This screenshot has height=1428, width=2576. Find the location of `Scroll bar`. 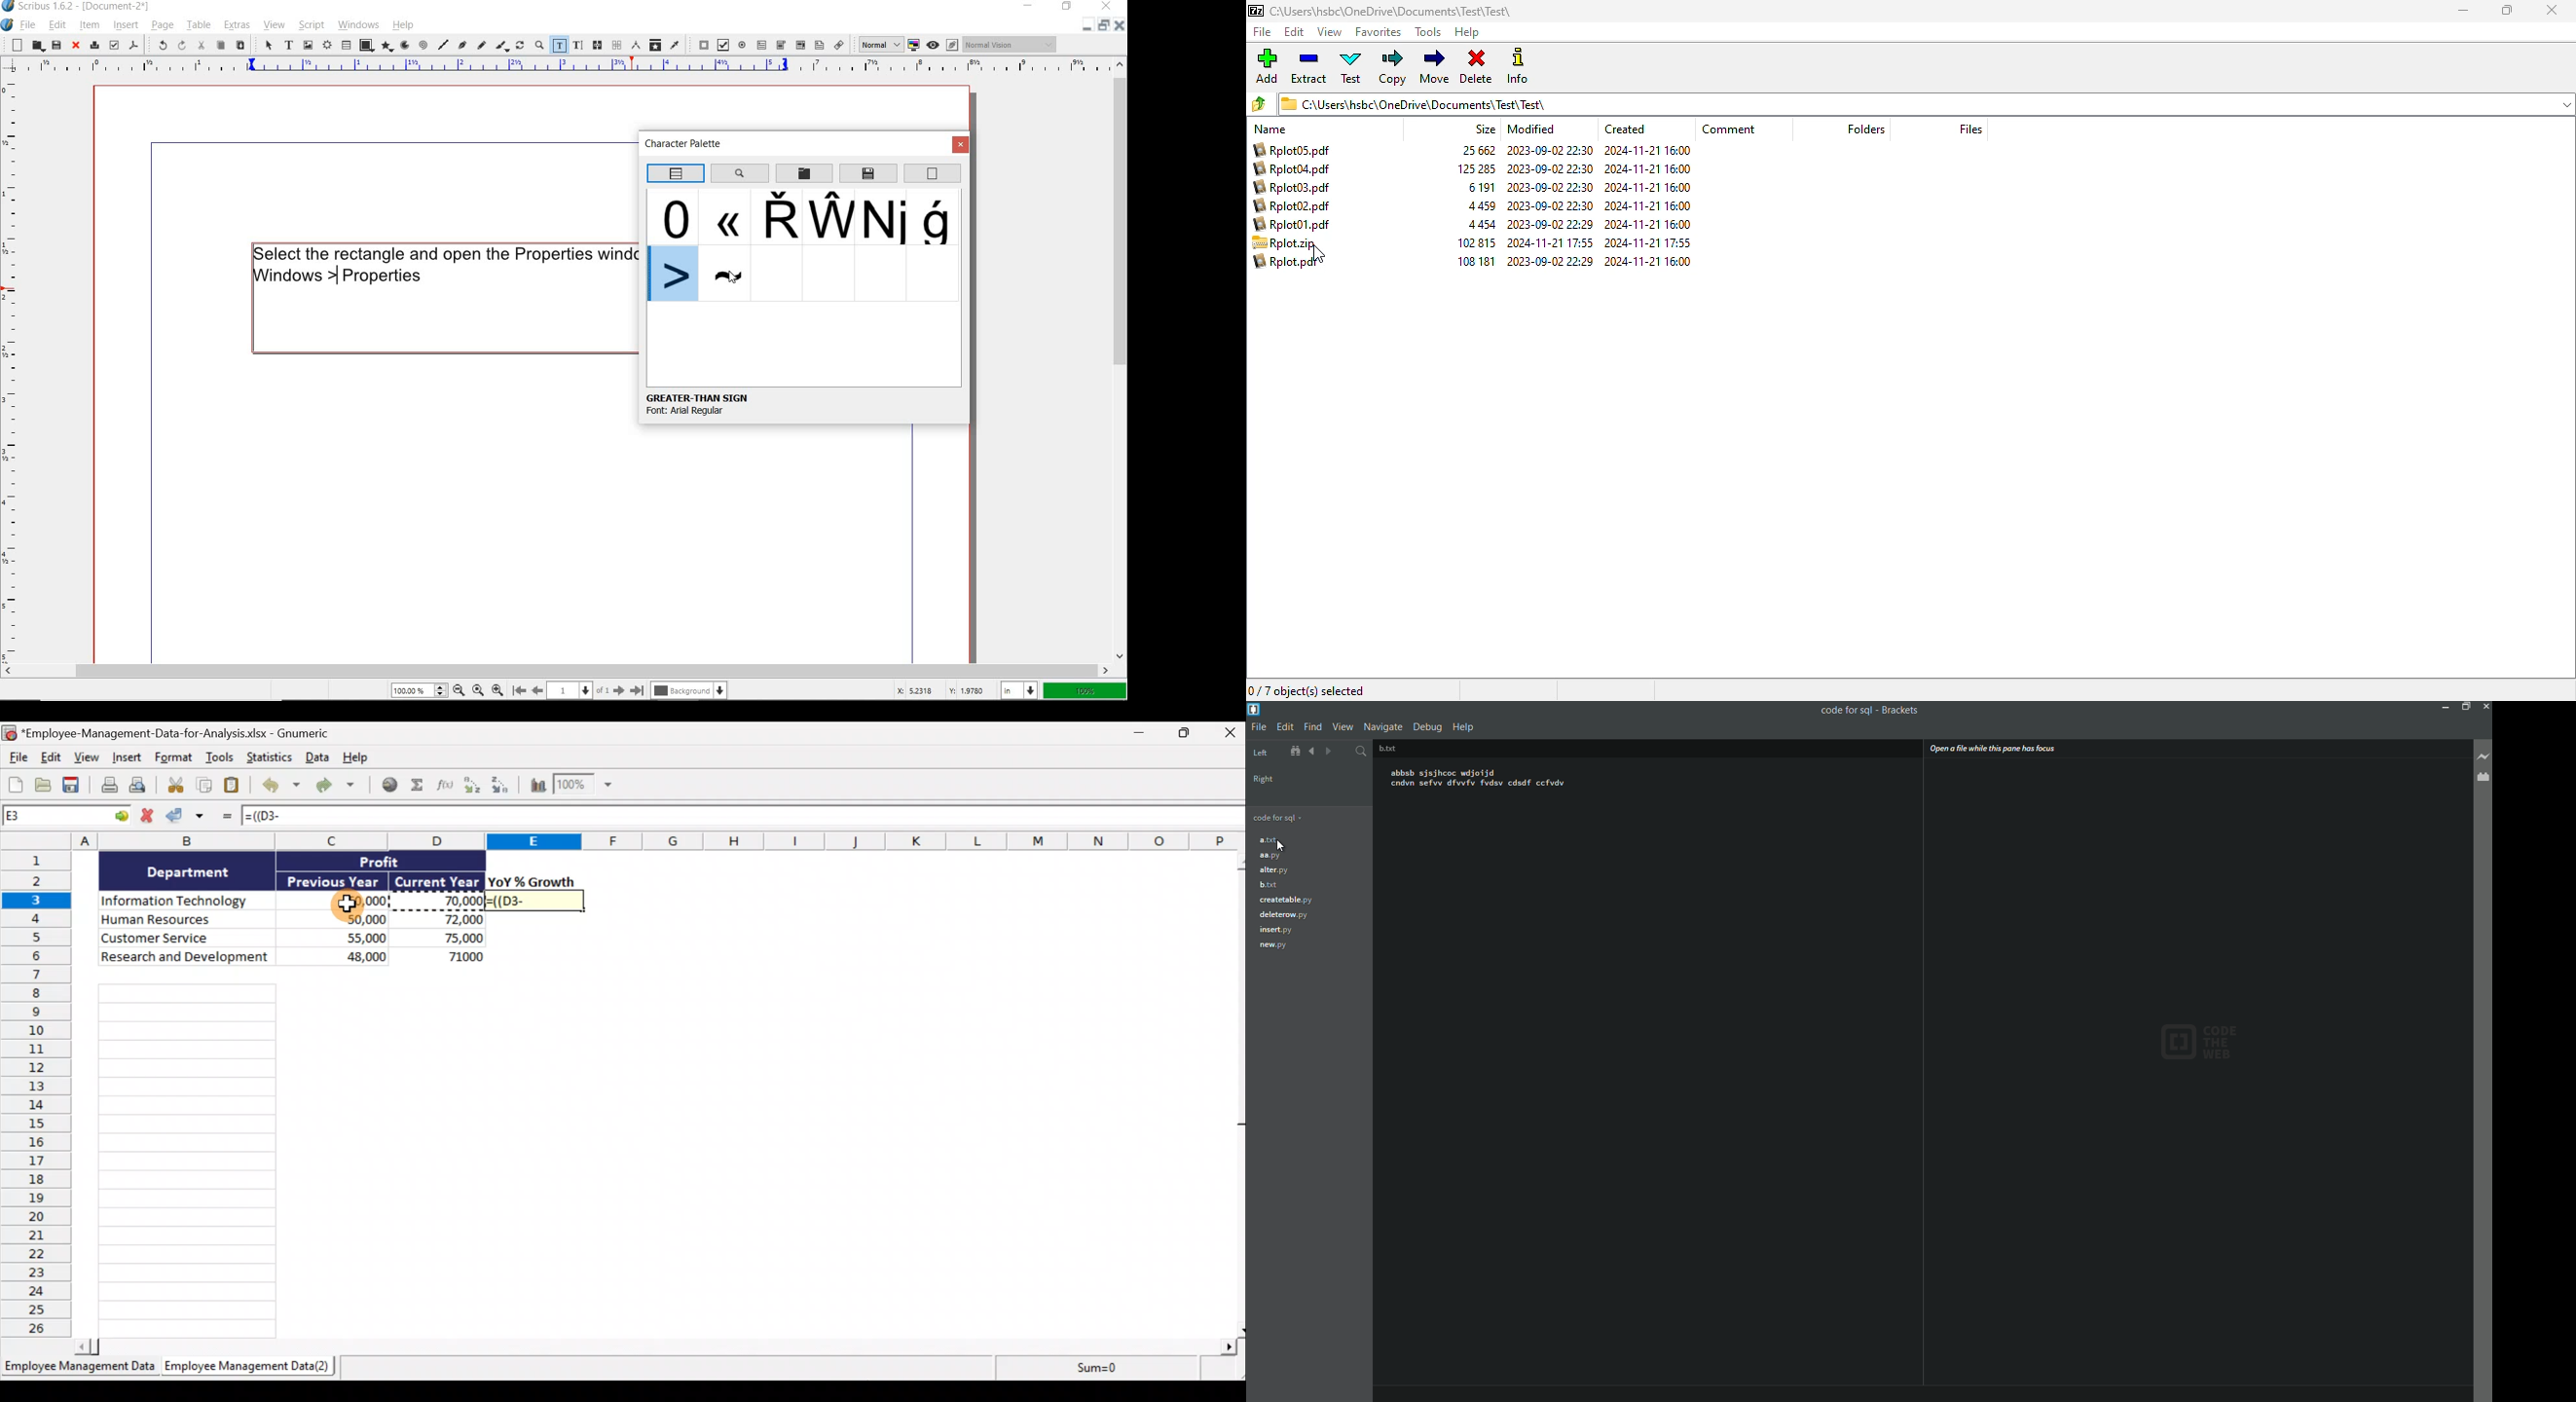

Scroll bar is located at coordinates (1238, 1094).